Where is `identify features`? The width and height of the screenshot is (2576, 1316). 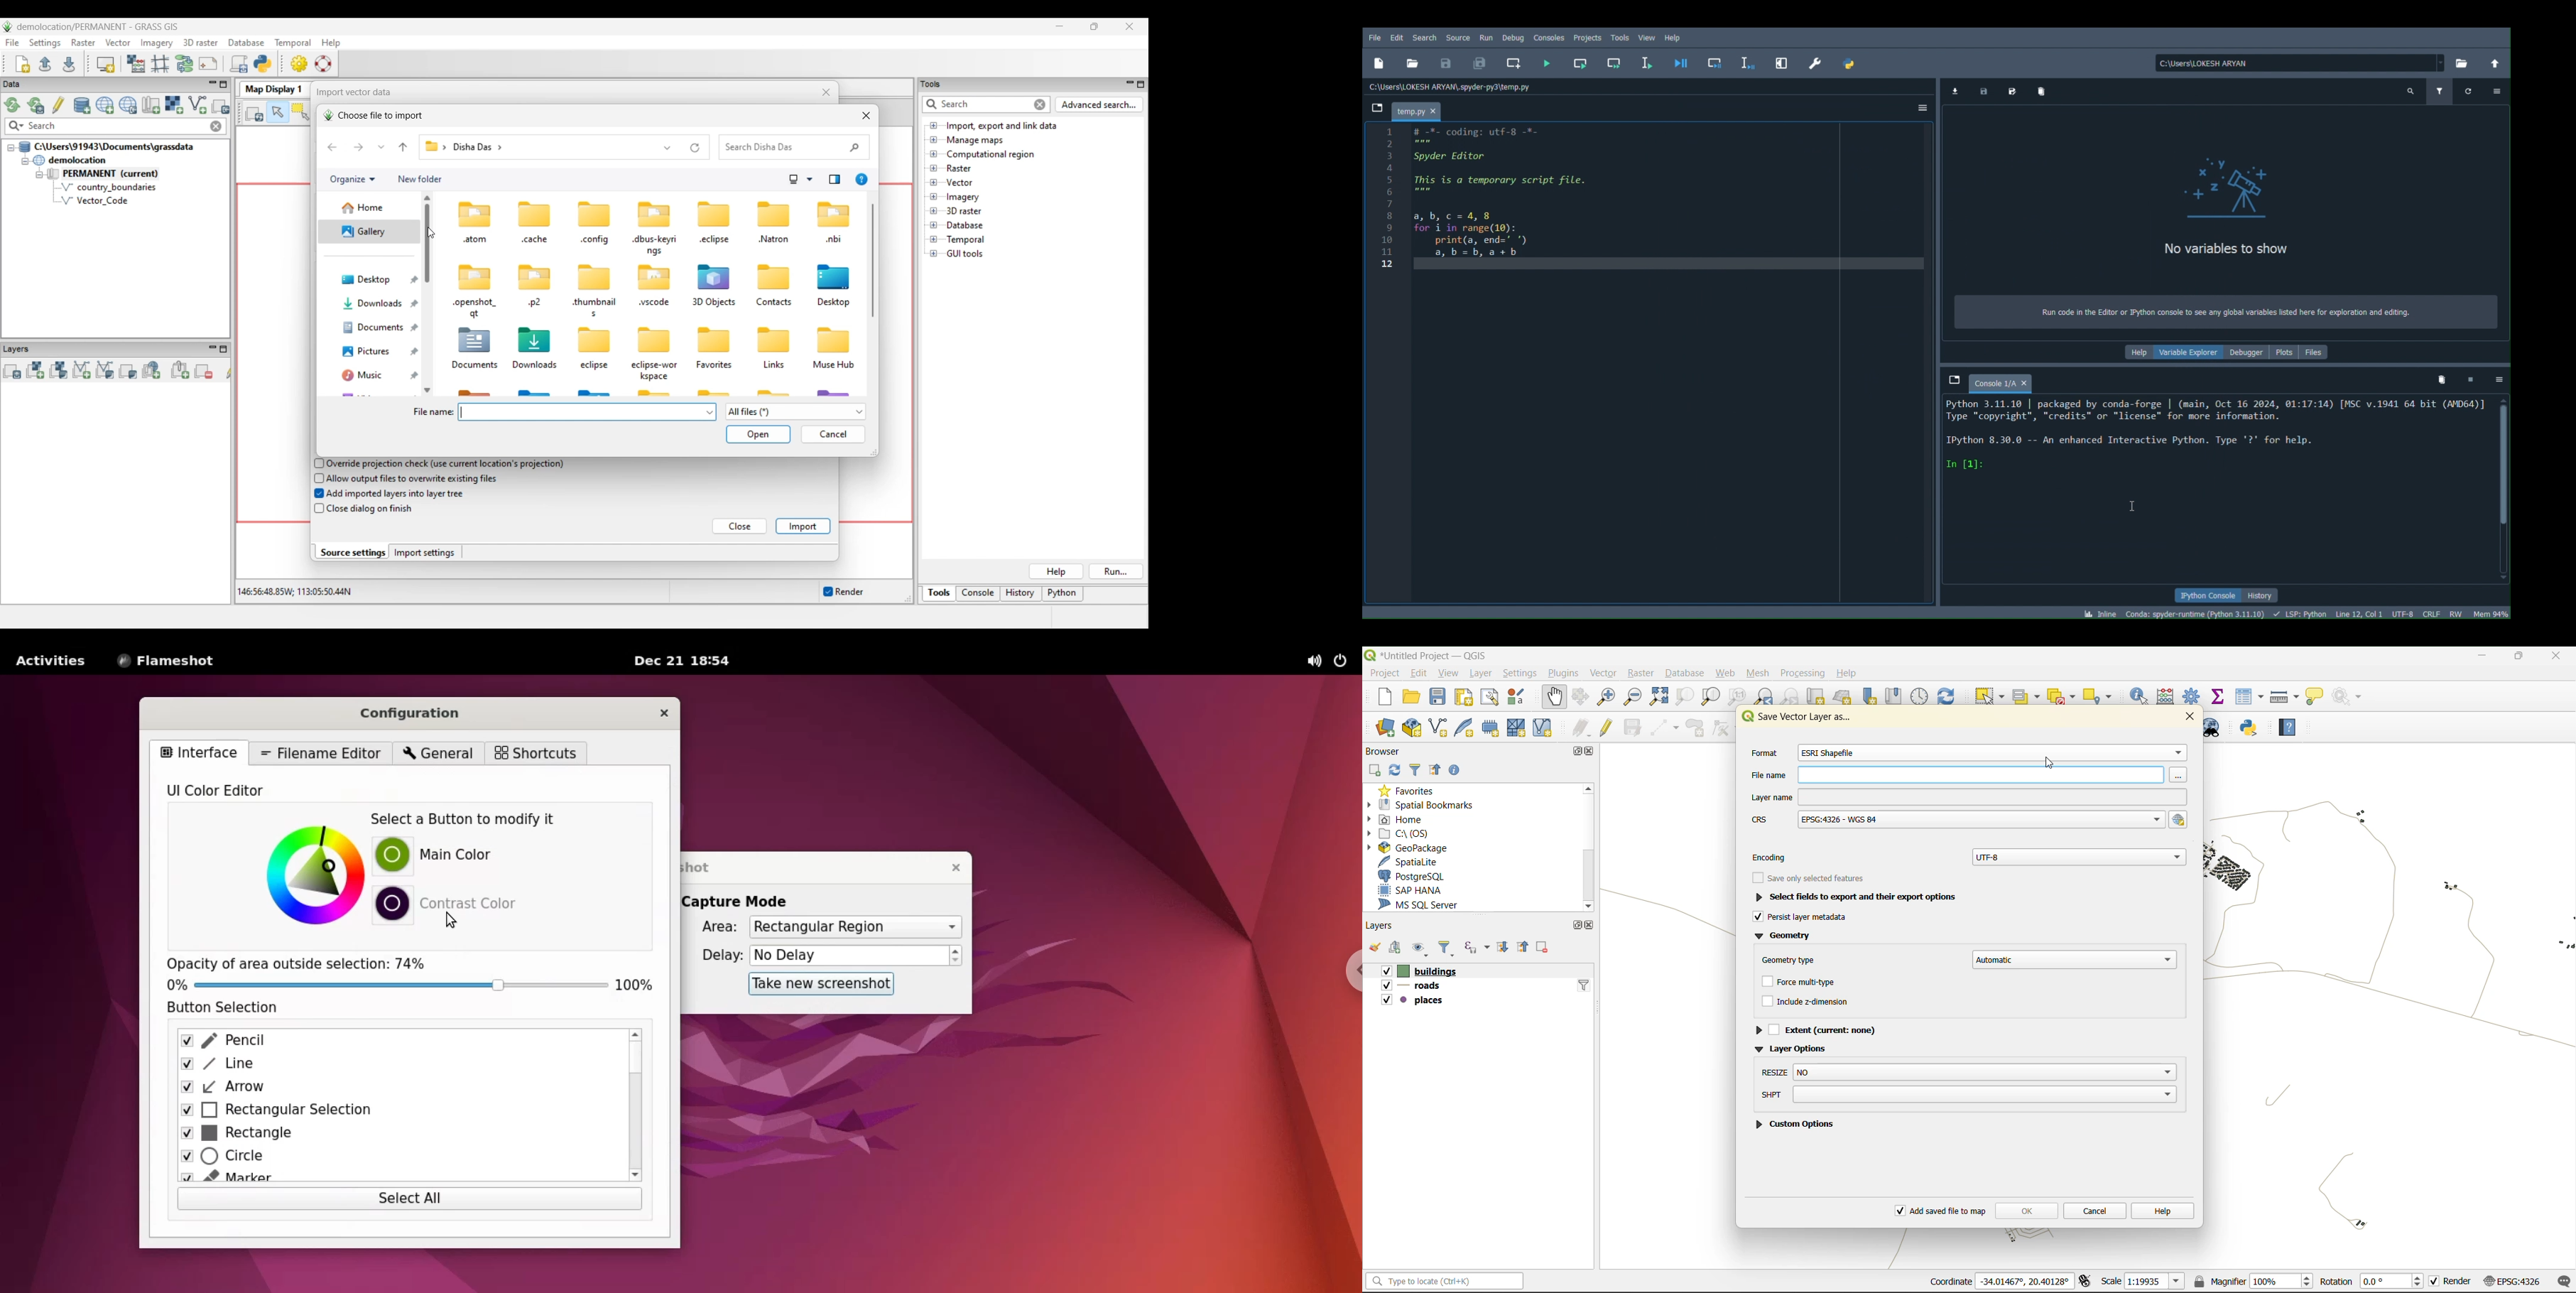
identify features is located at coordinates (2143, 696).